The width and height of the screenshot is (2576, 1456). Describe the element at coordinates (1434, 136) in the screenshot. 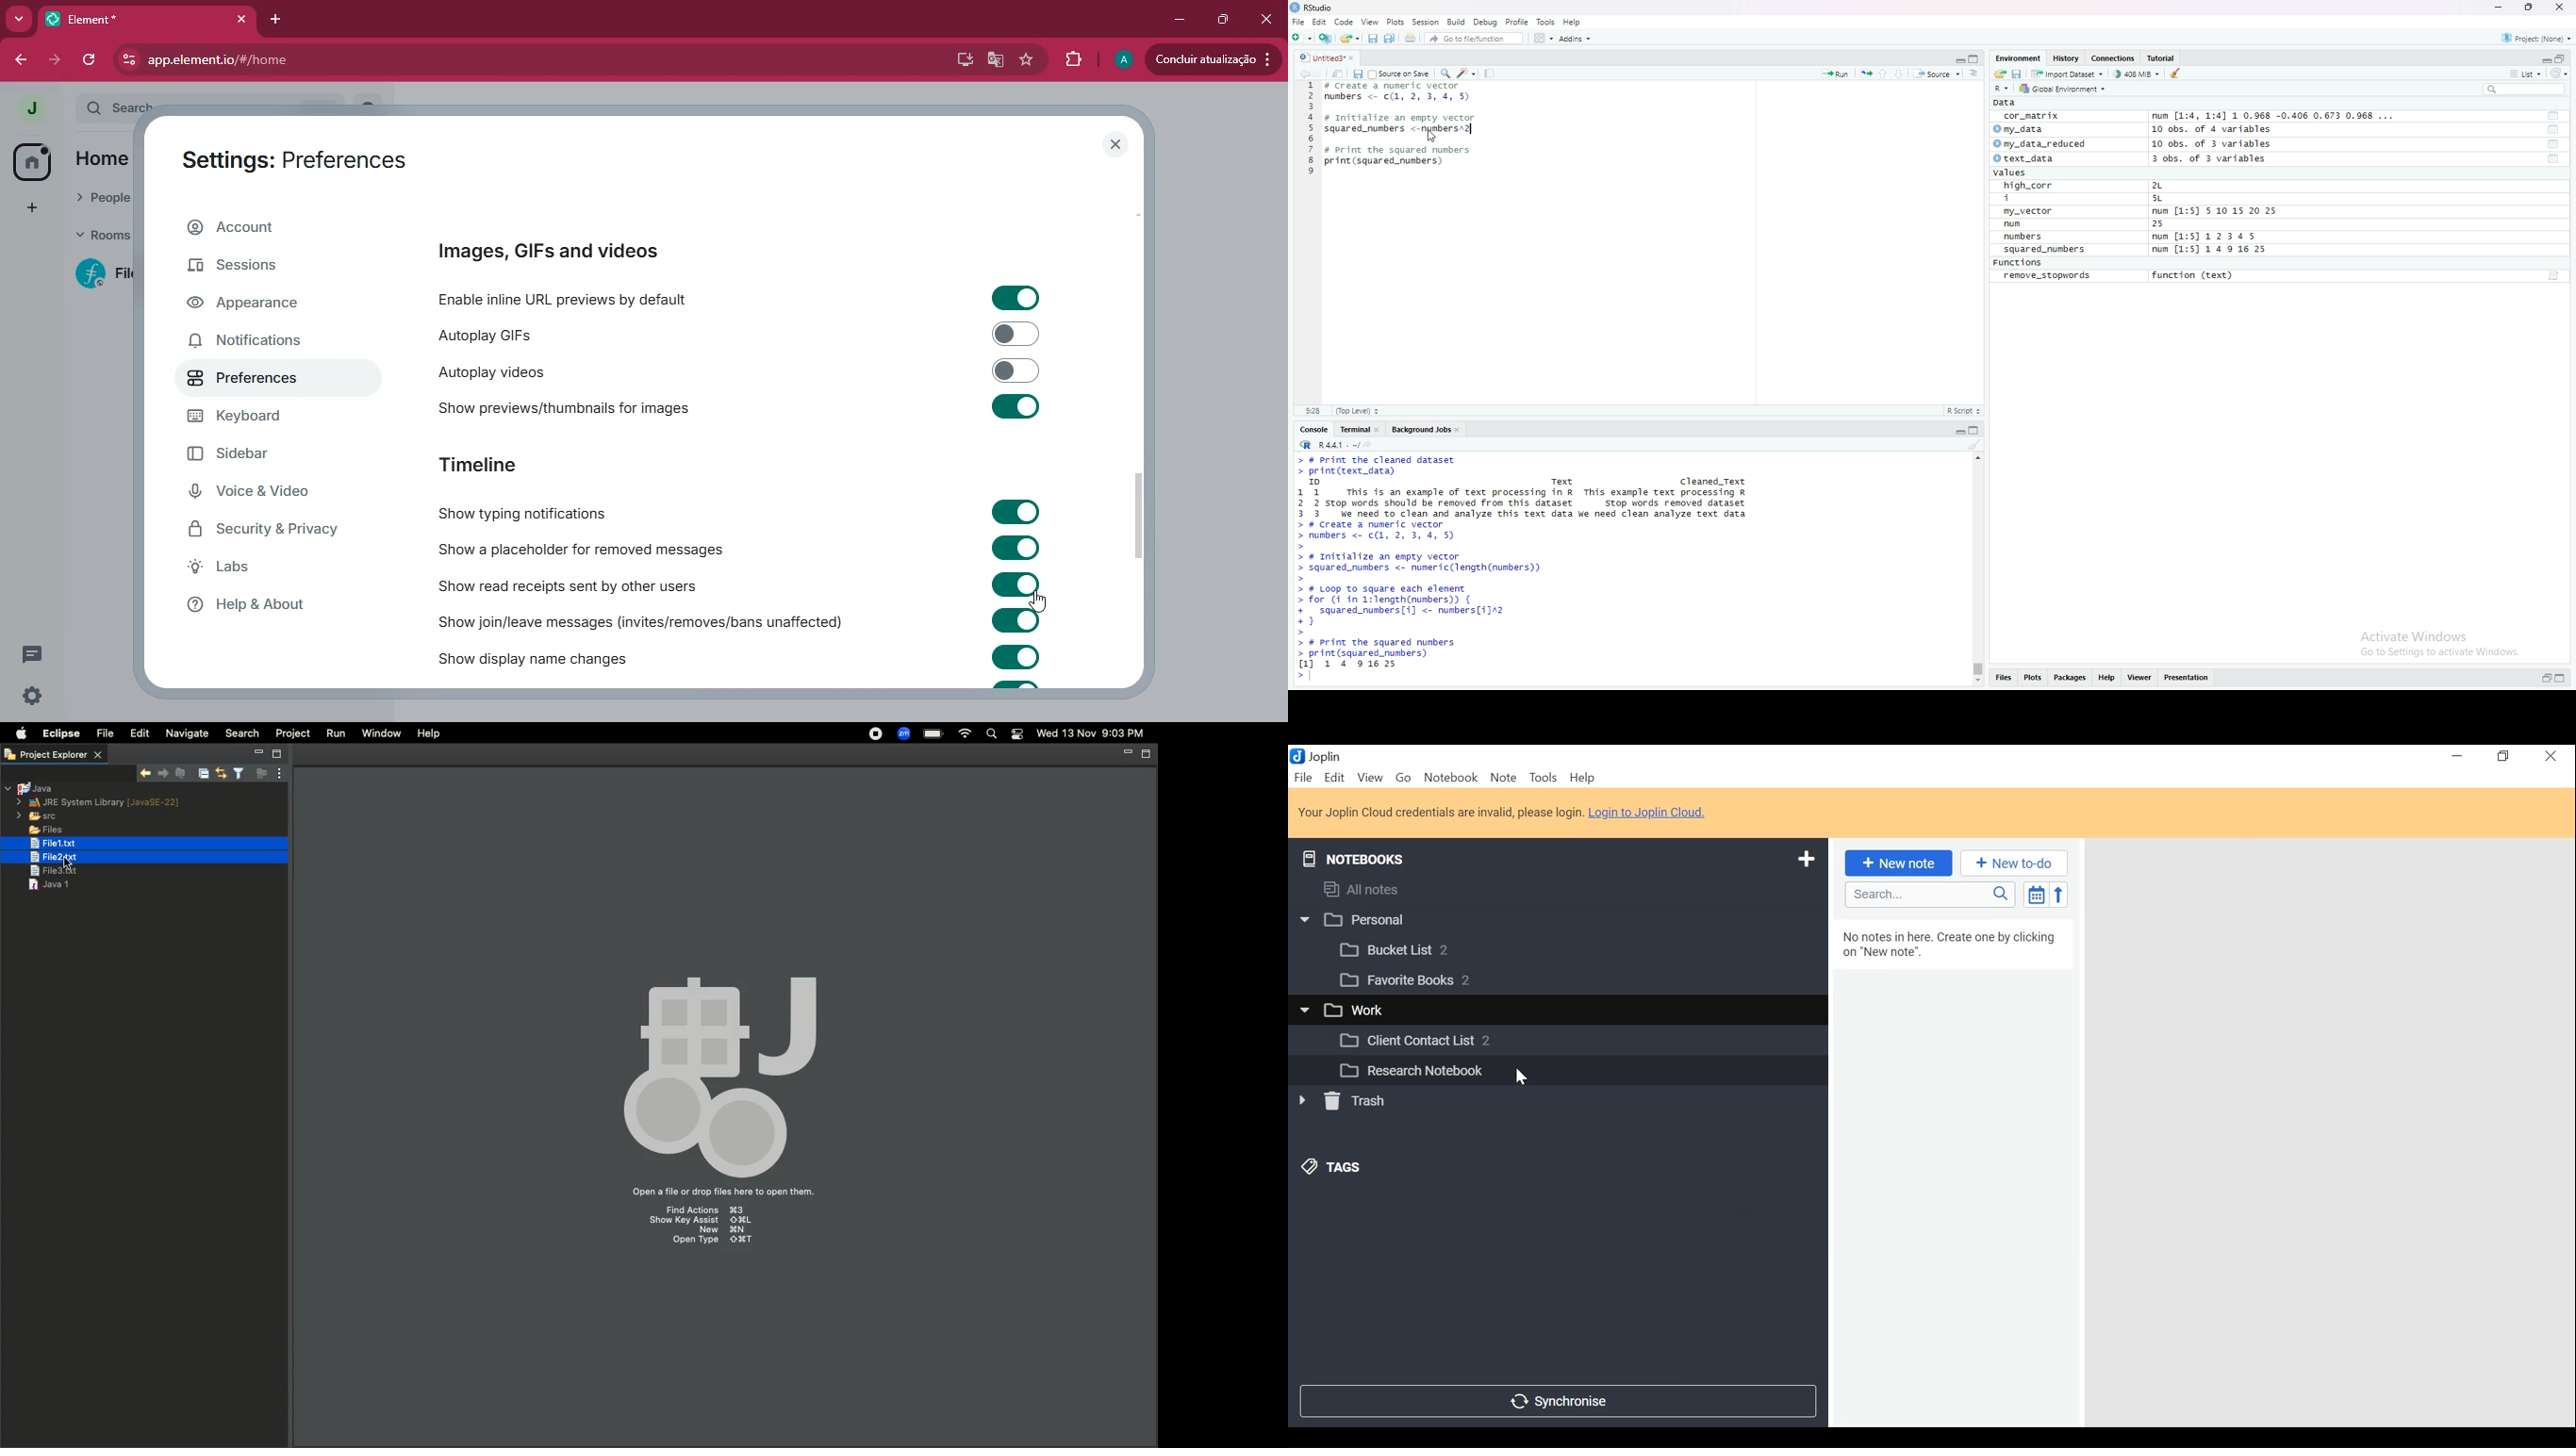

I see `cursor` at that location.